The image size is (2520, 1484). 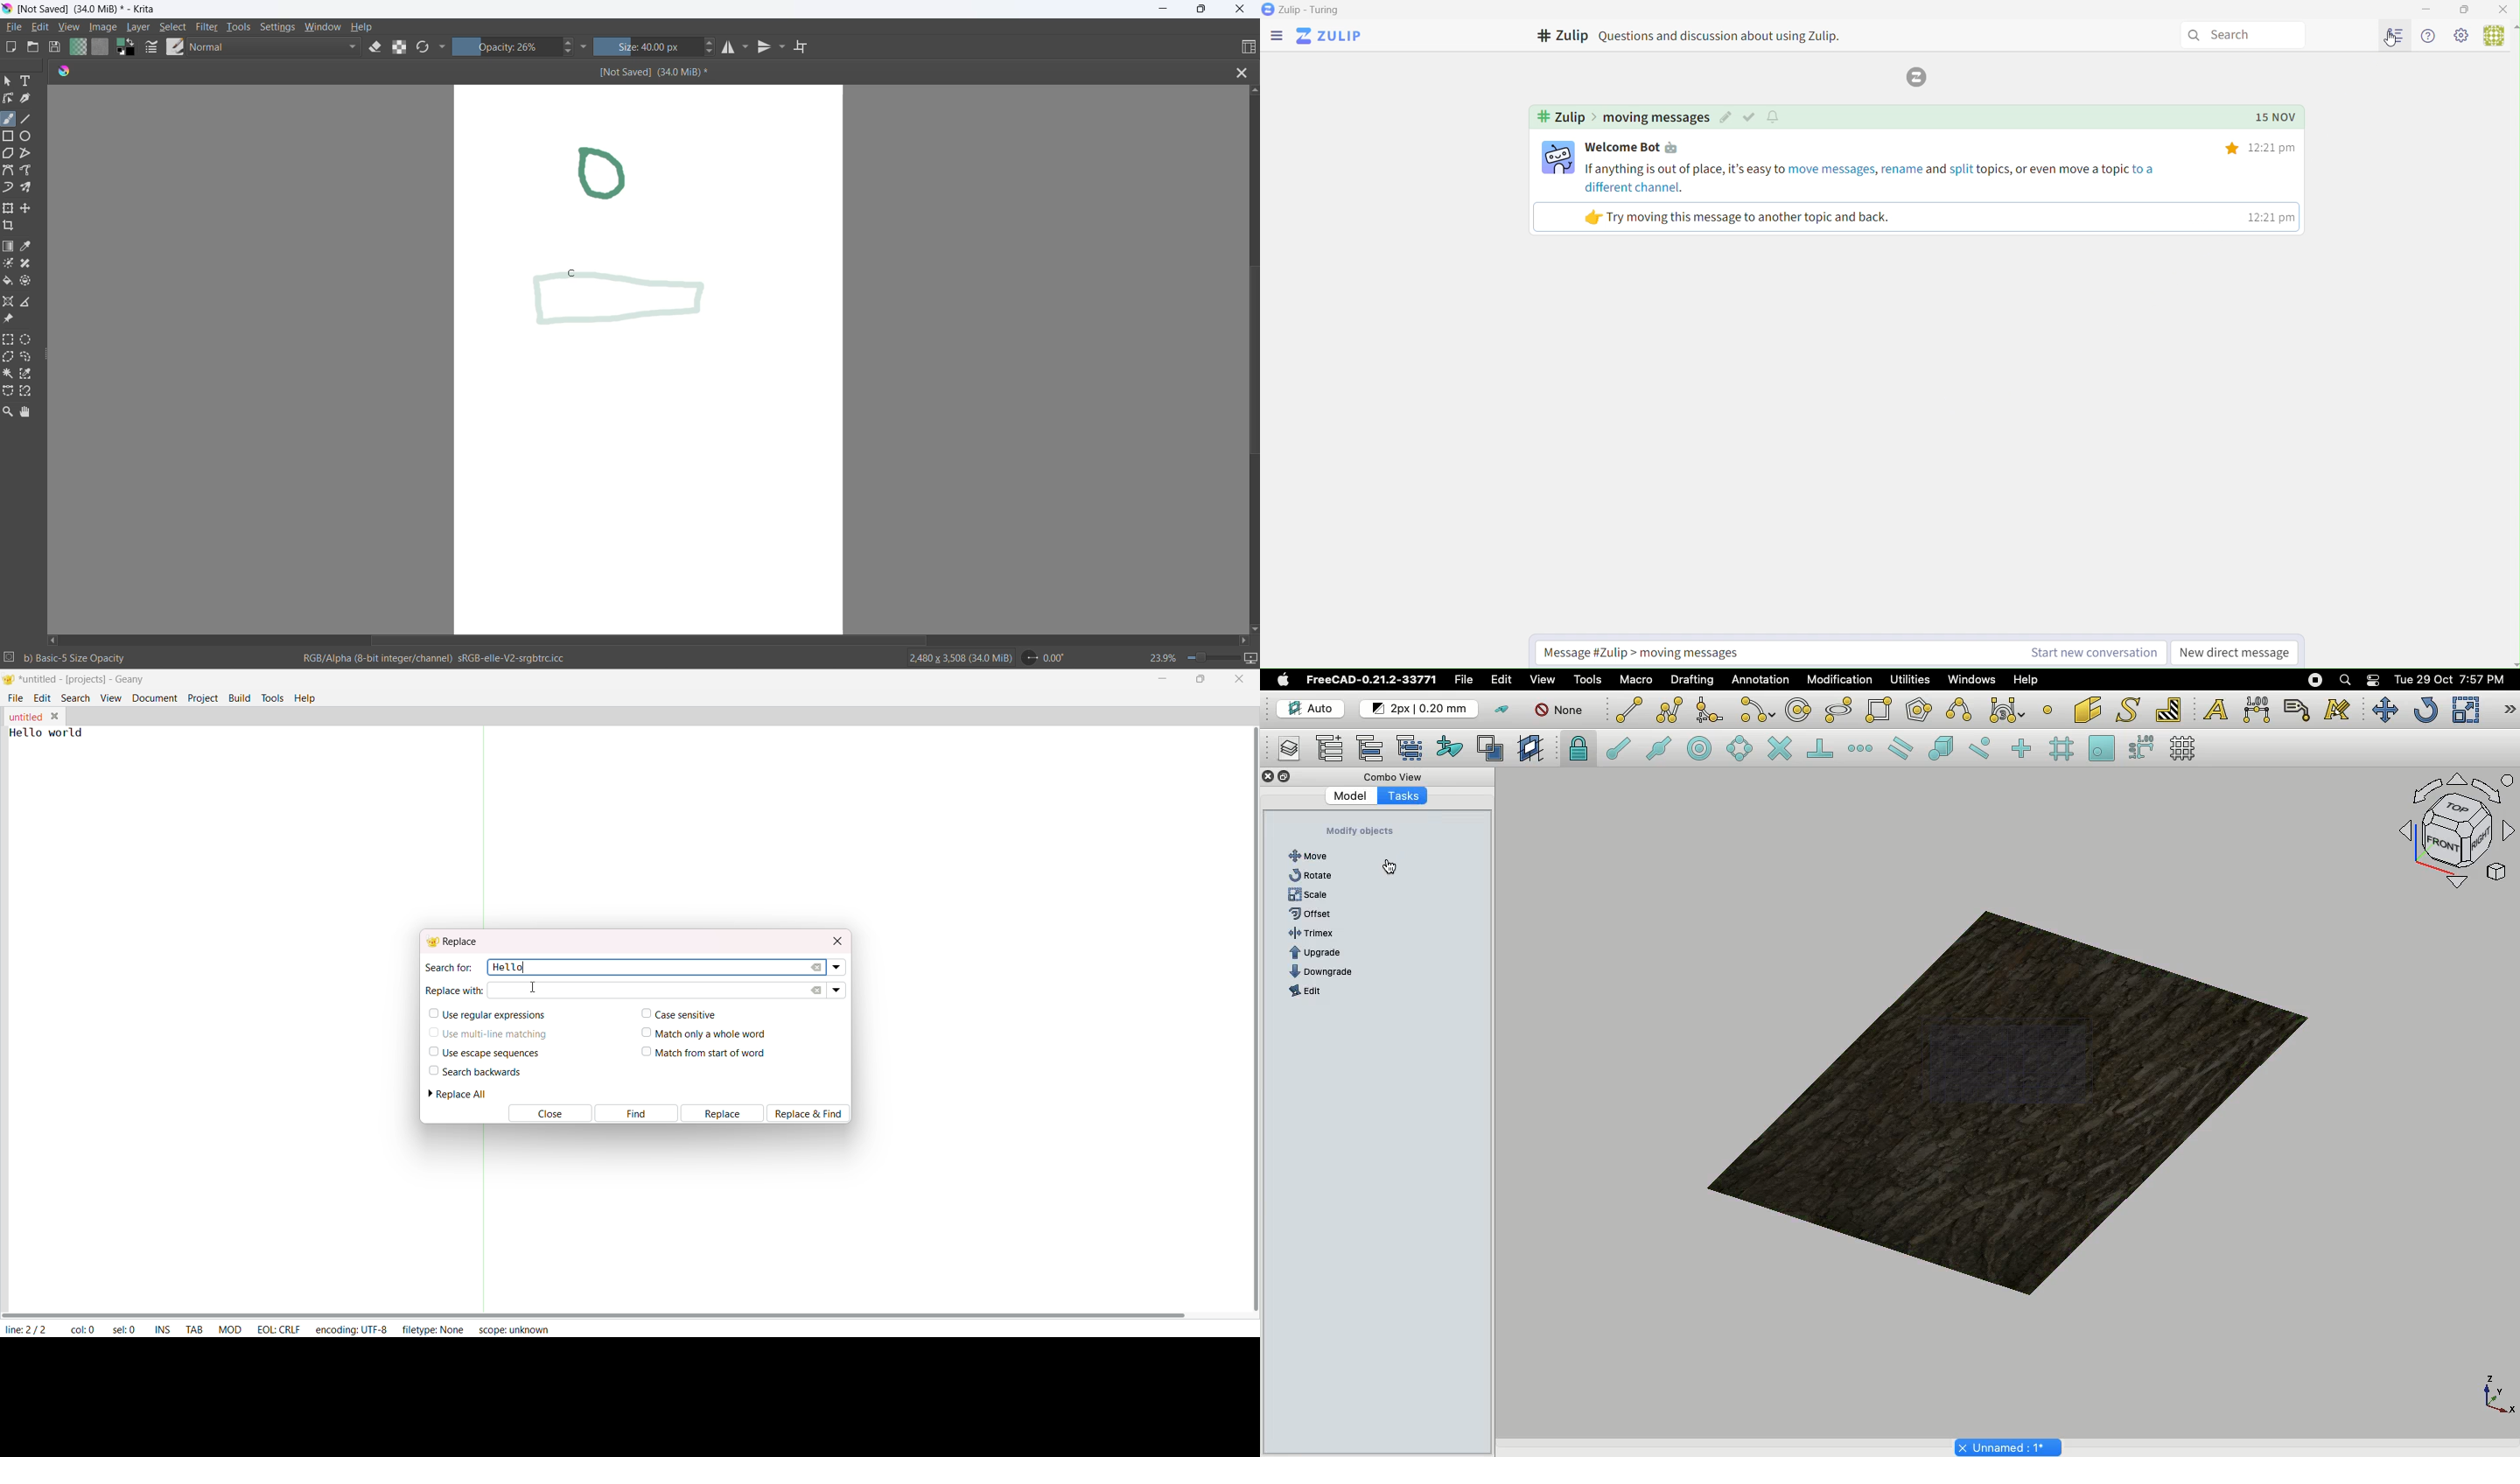 What do you see at coordinates (1976, 682) in the screenshot?
I see `Windows` at bounding box center [1976, 682].